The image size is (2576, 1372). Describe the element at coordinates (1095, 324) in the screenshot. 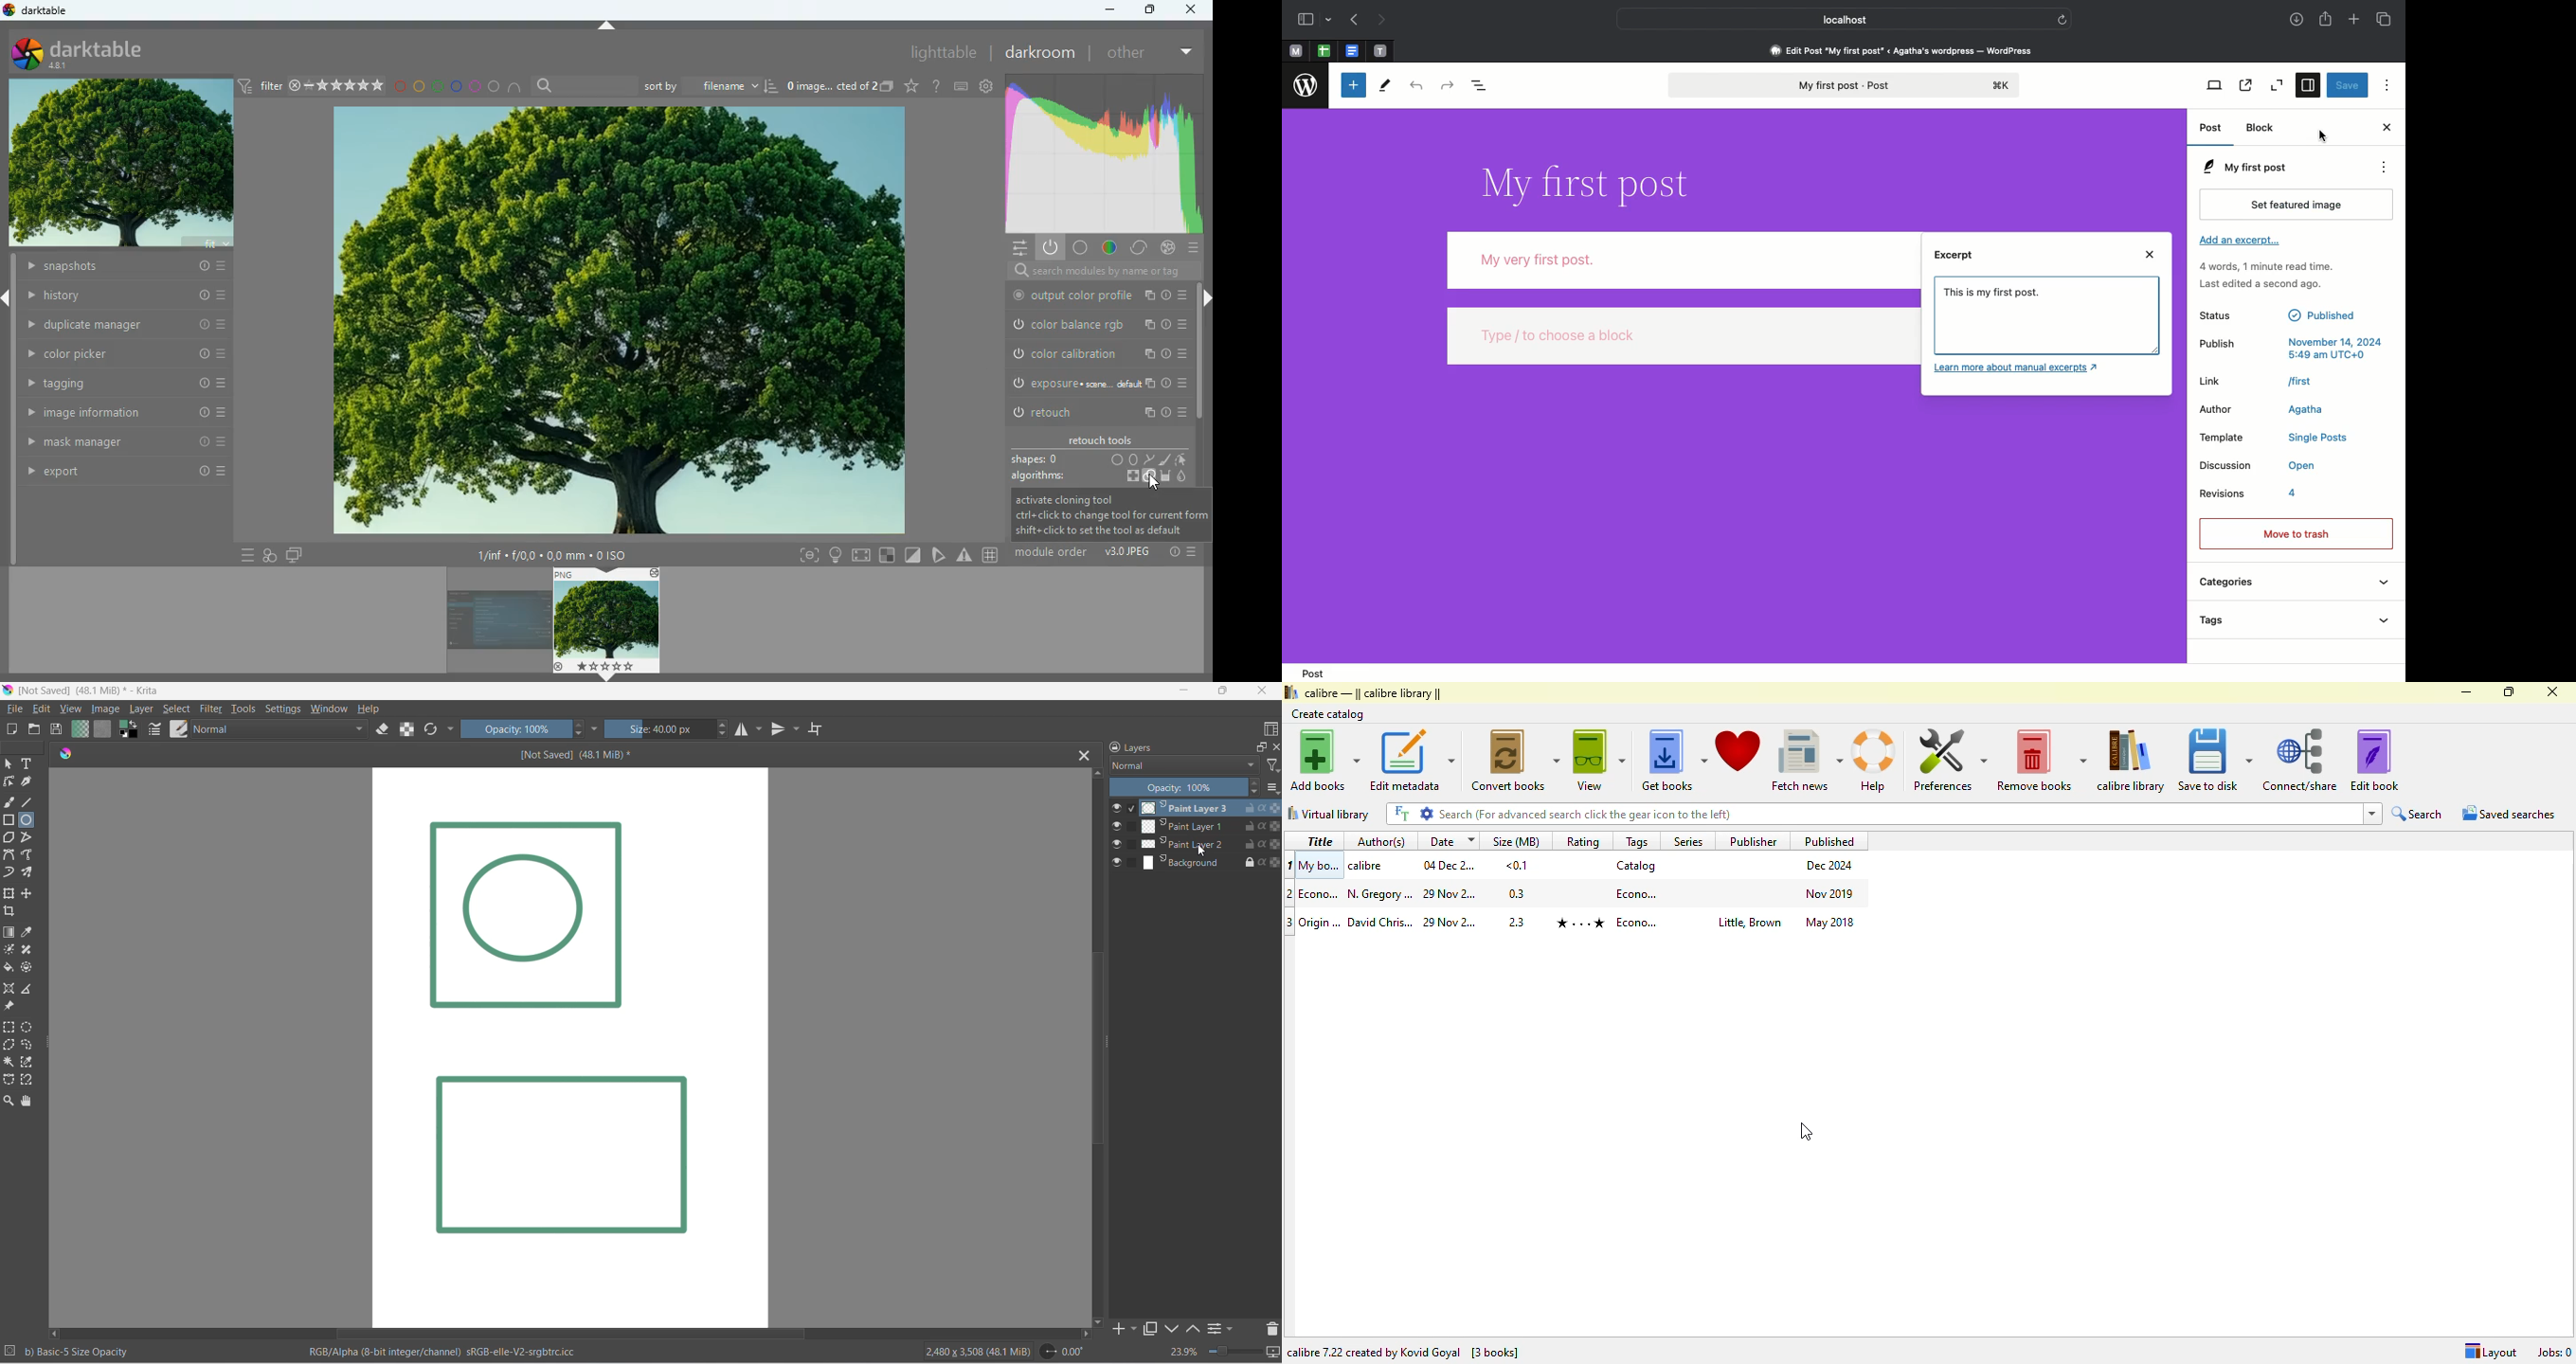

I see `color balance rgb` at that location.